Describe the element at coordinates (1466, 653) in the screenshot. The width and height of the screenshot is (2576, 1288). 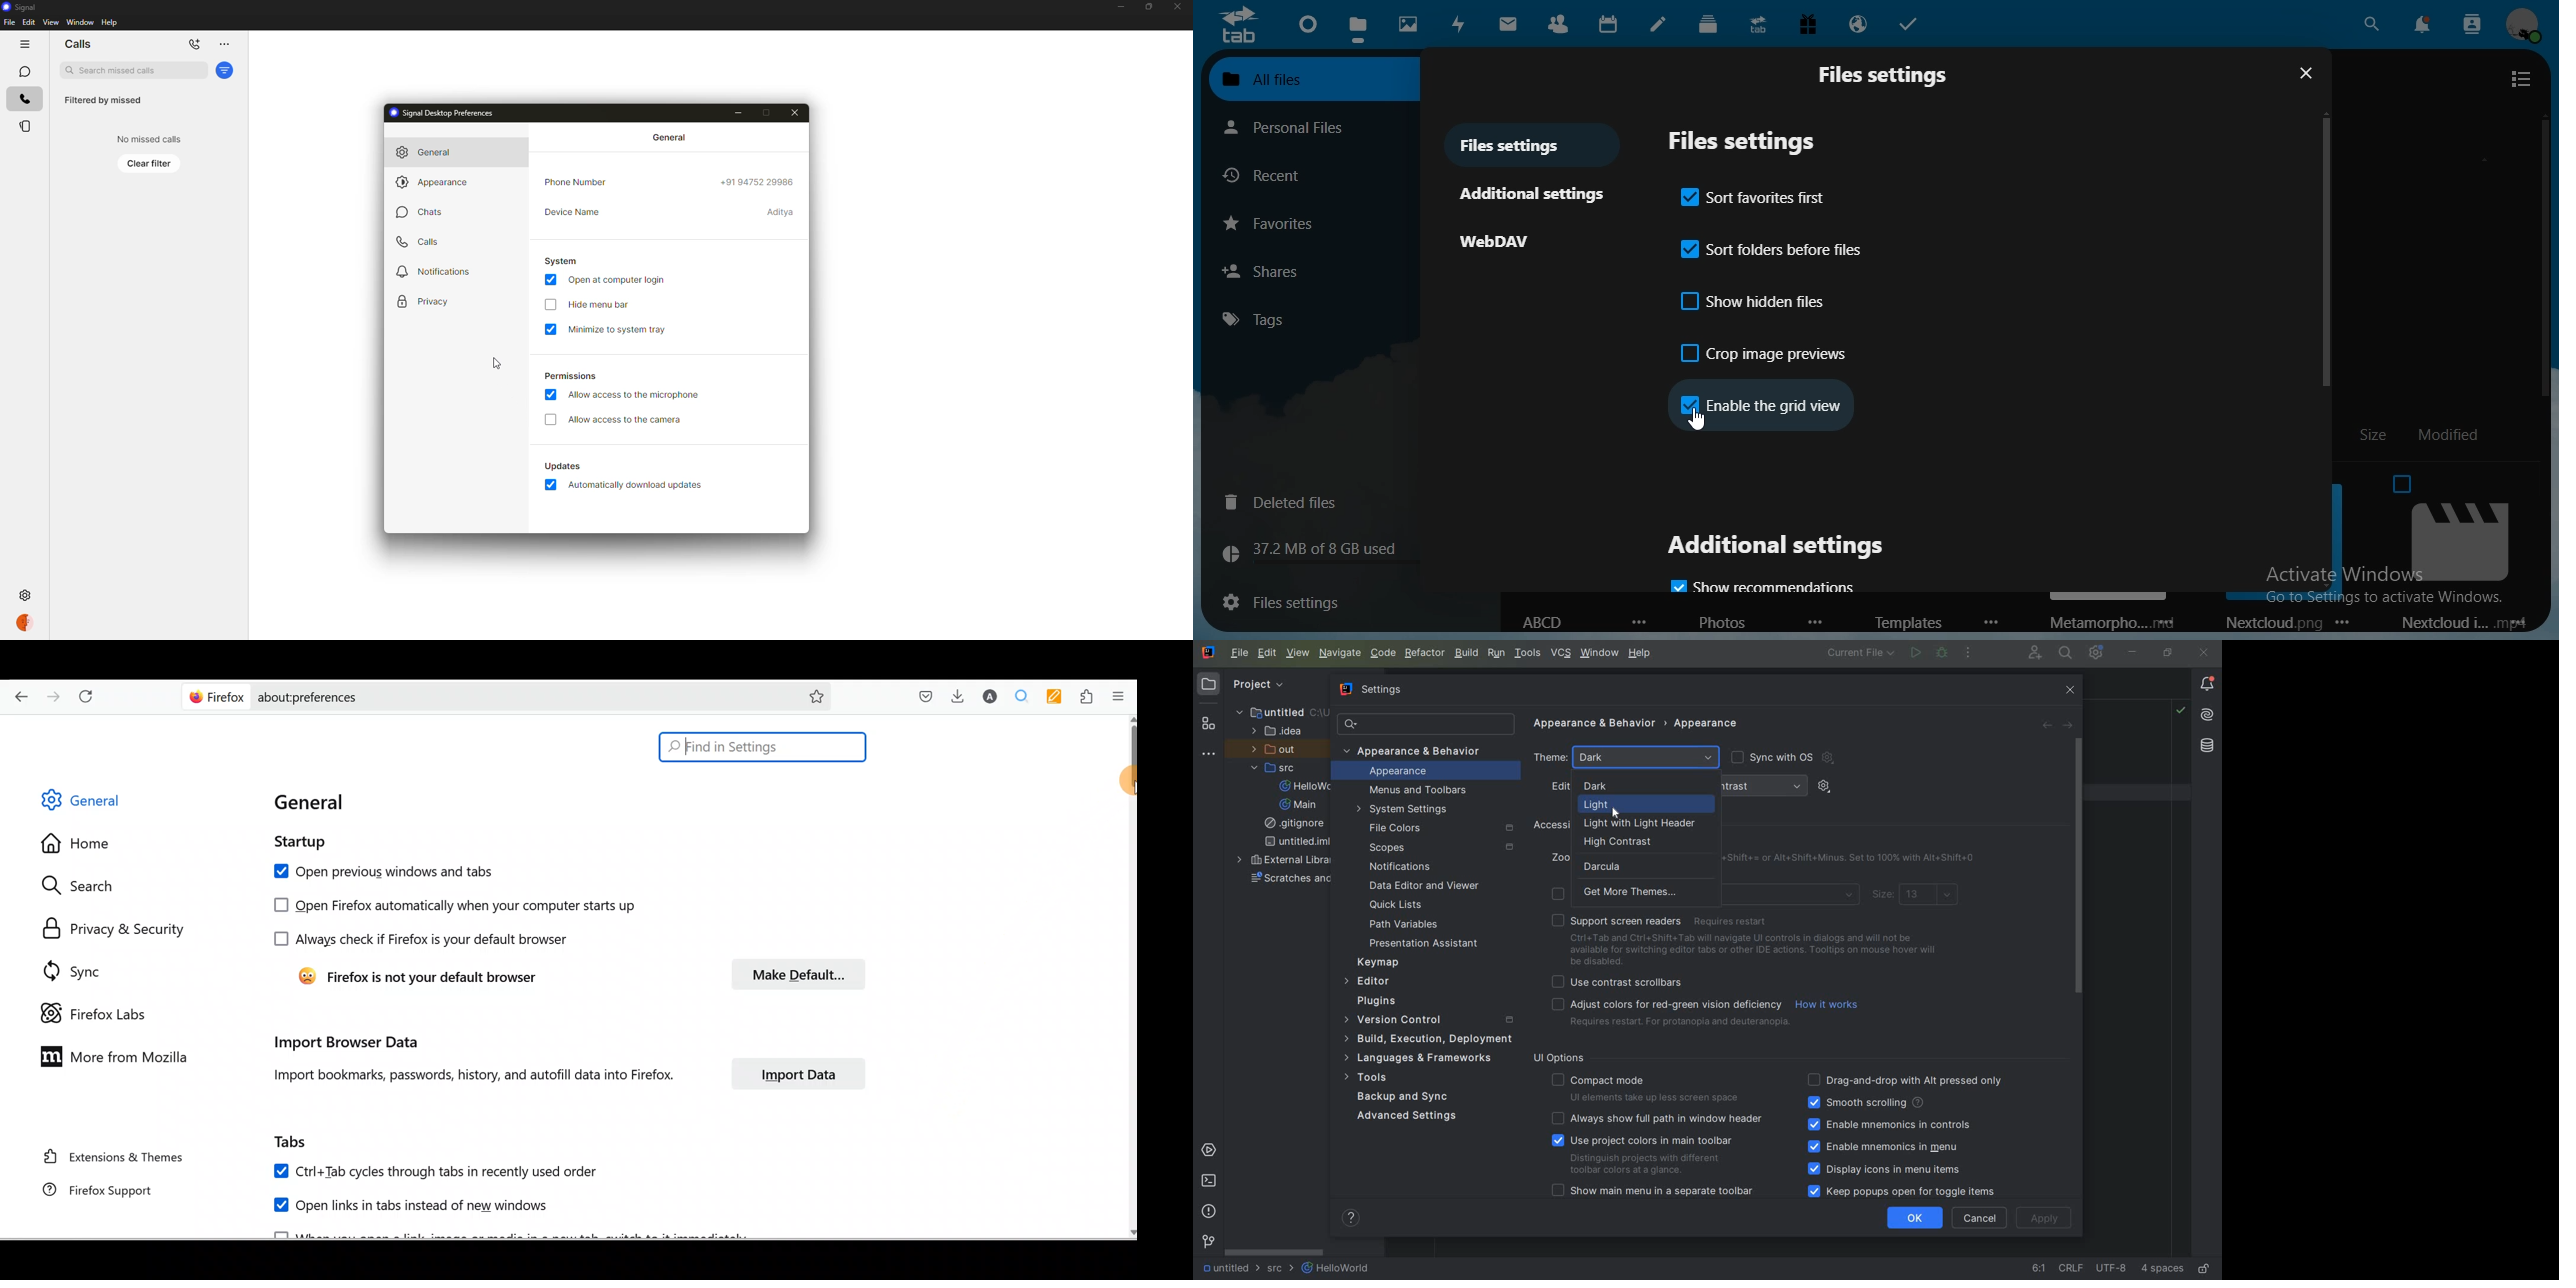
I see `BUILD` at that location.